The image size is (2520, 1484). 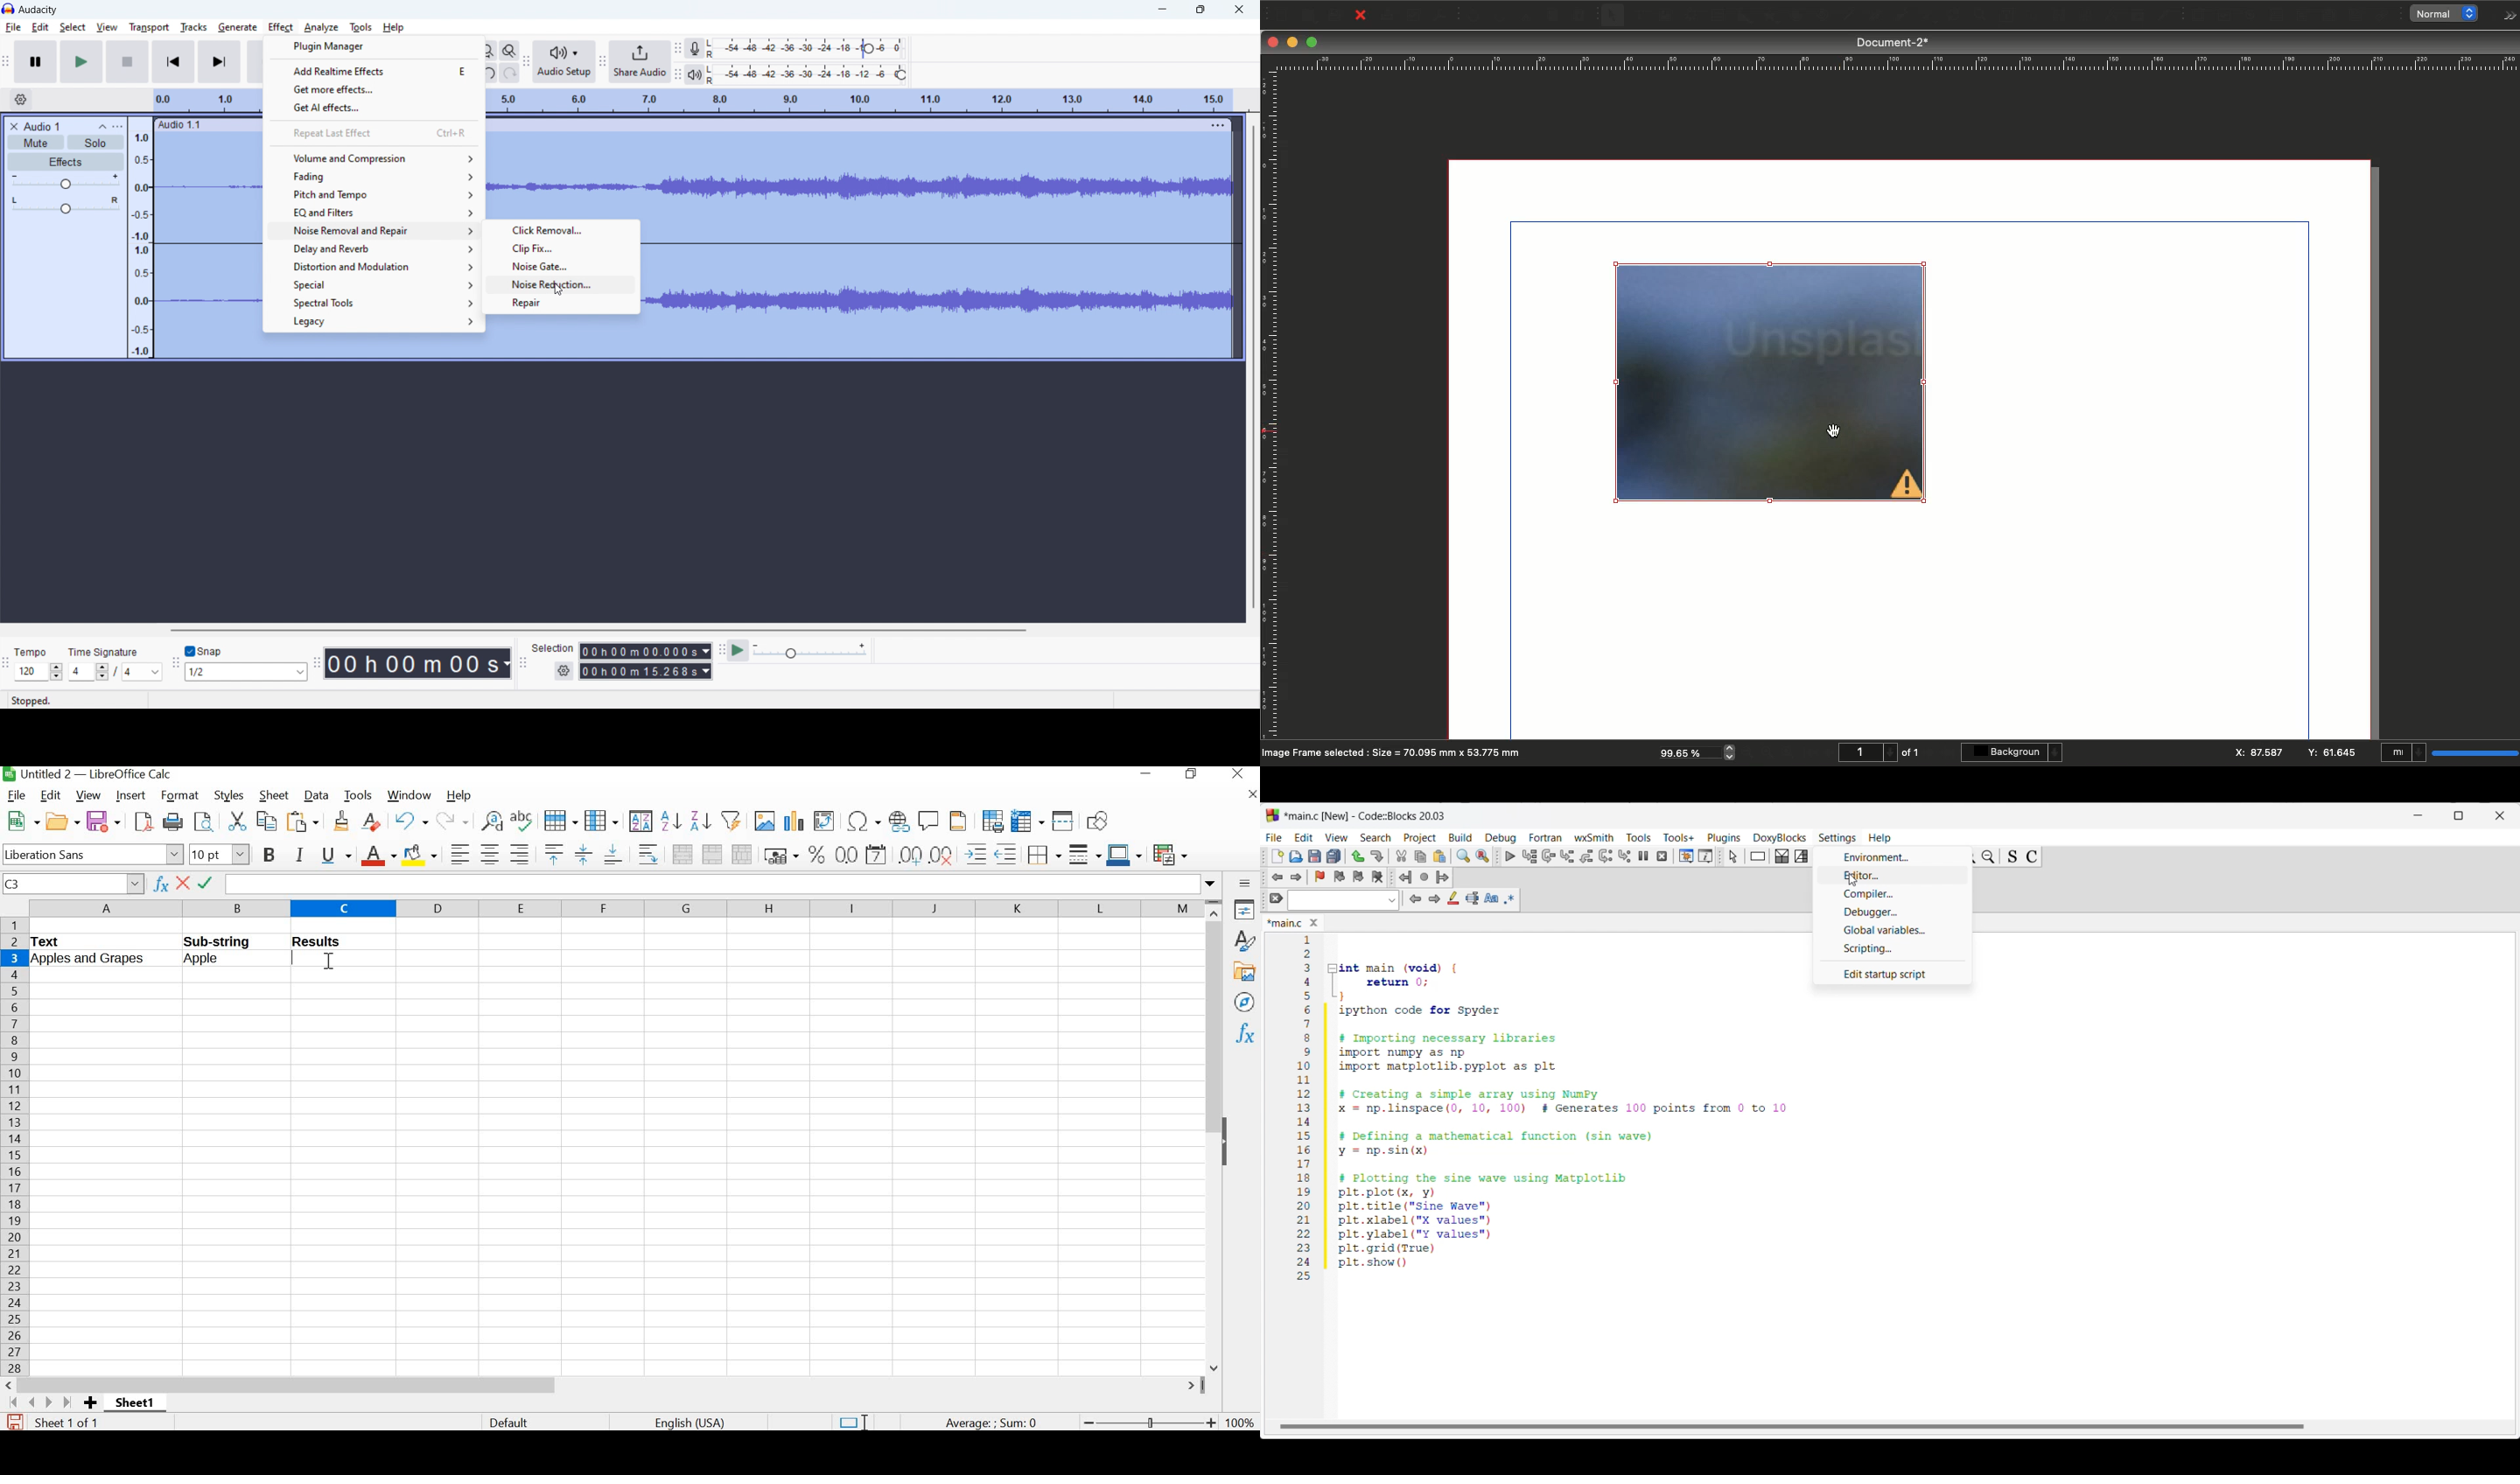 What do you see at coordinates (2014, 752) in the screenshot?
I see `Background` at bounding box center [2014, 752].